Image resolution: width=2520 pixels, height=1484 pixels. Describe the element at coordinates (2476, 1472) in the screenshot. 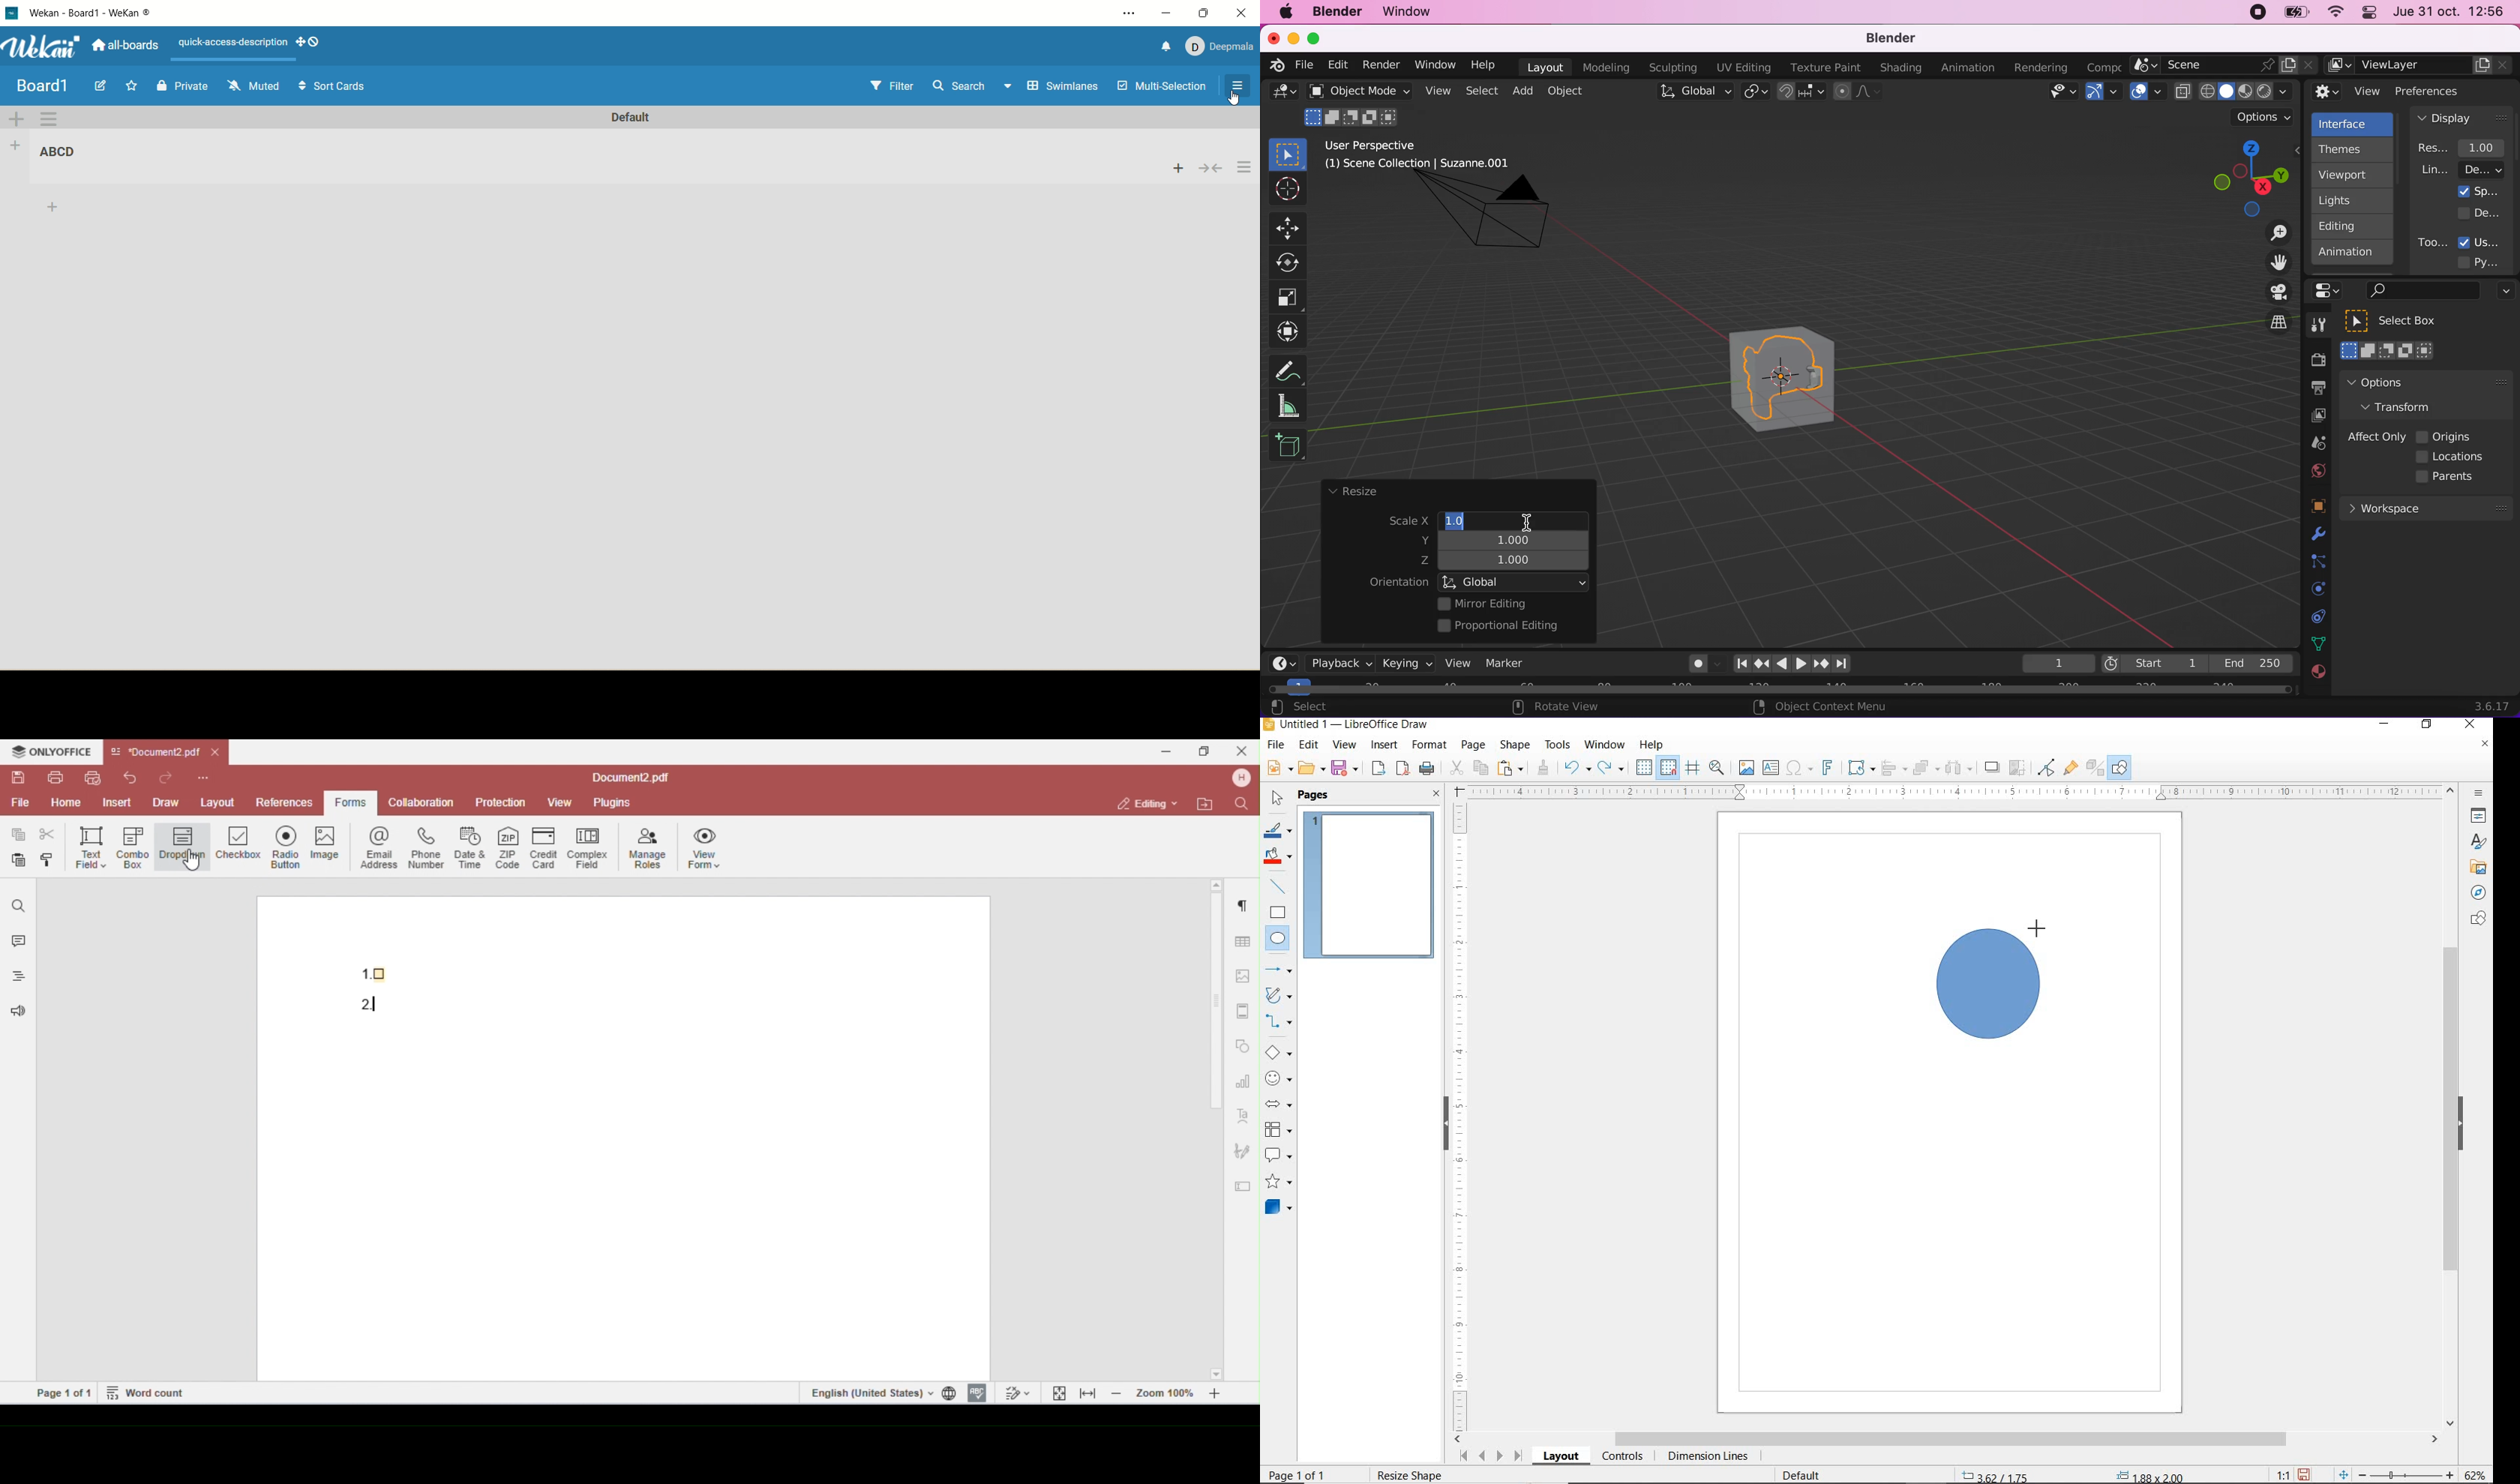

I see `ZOOM FACTOR` at that location.